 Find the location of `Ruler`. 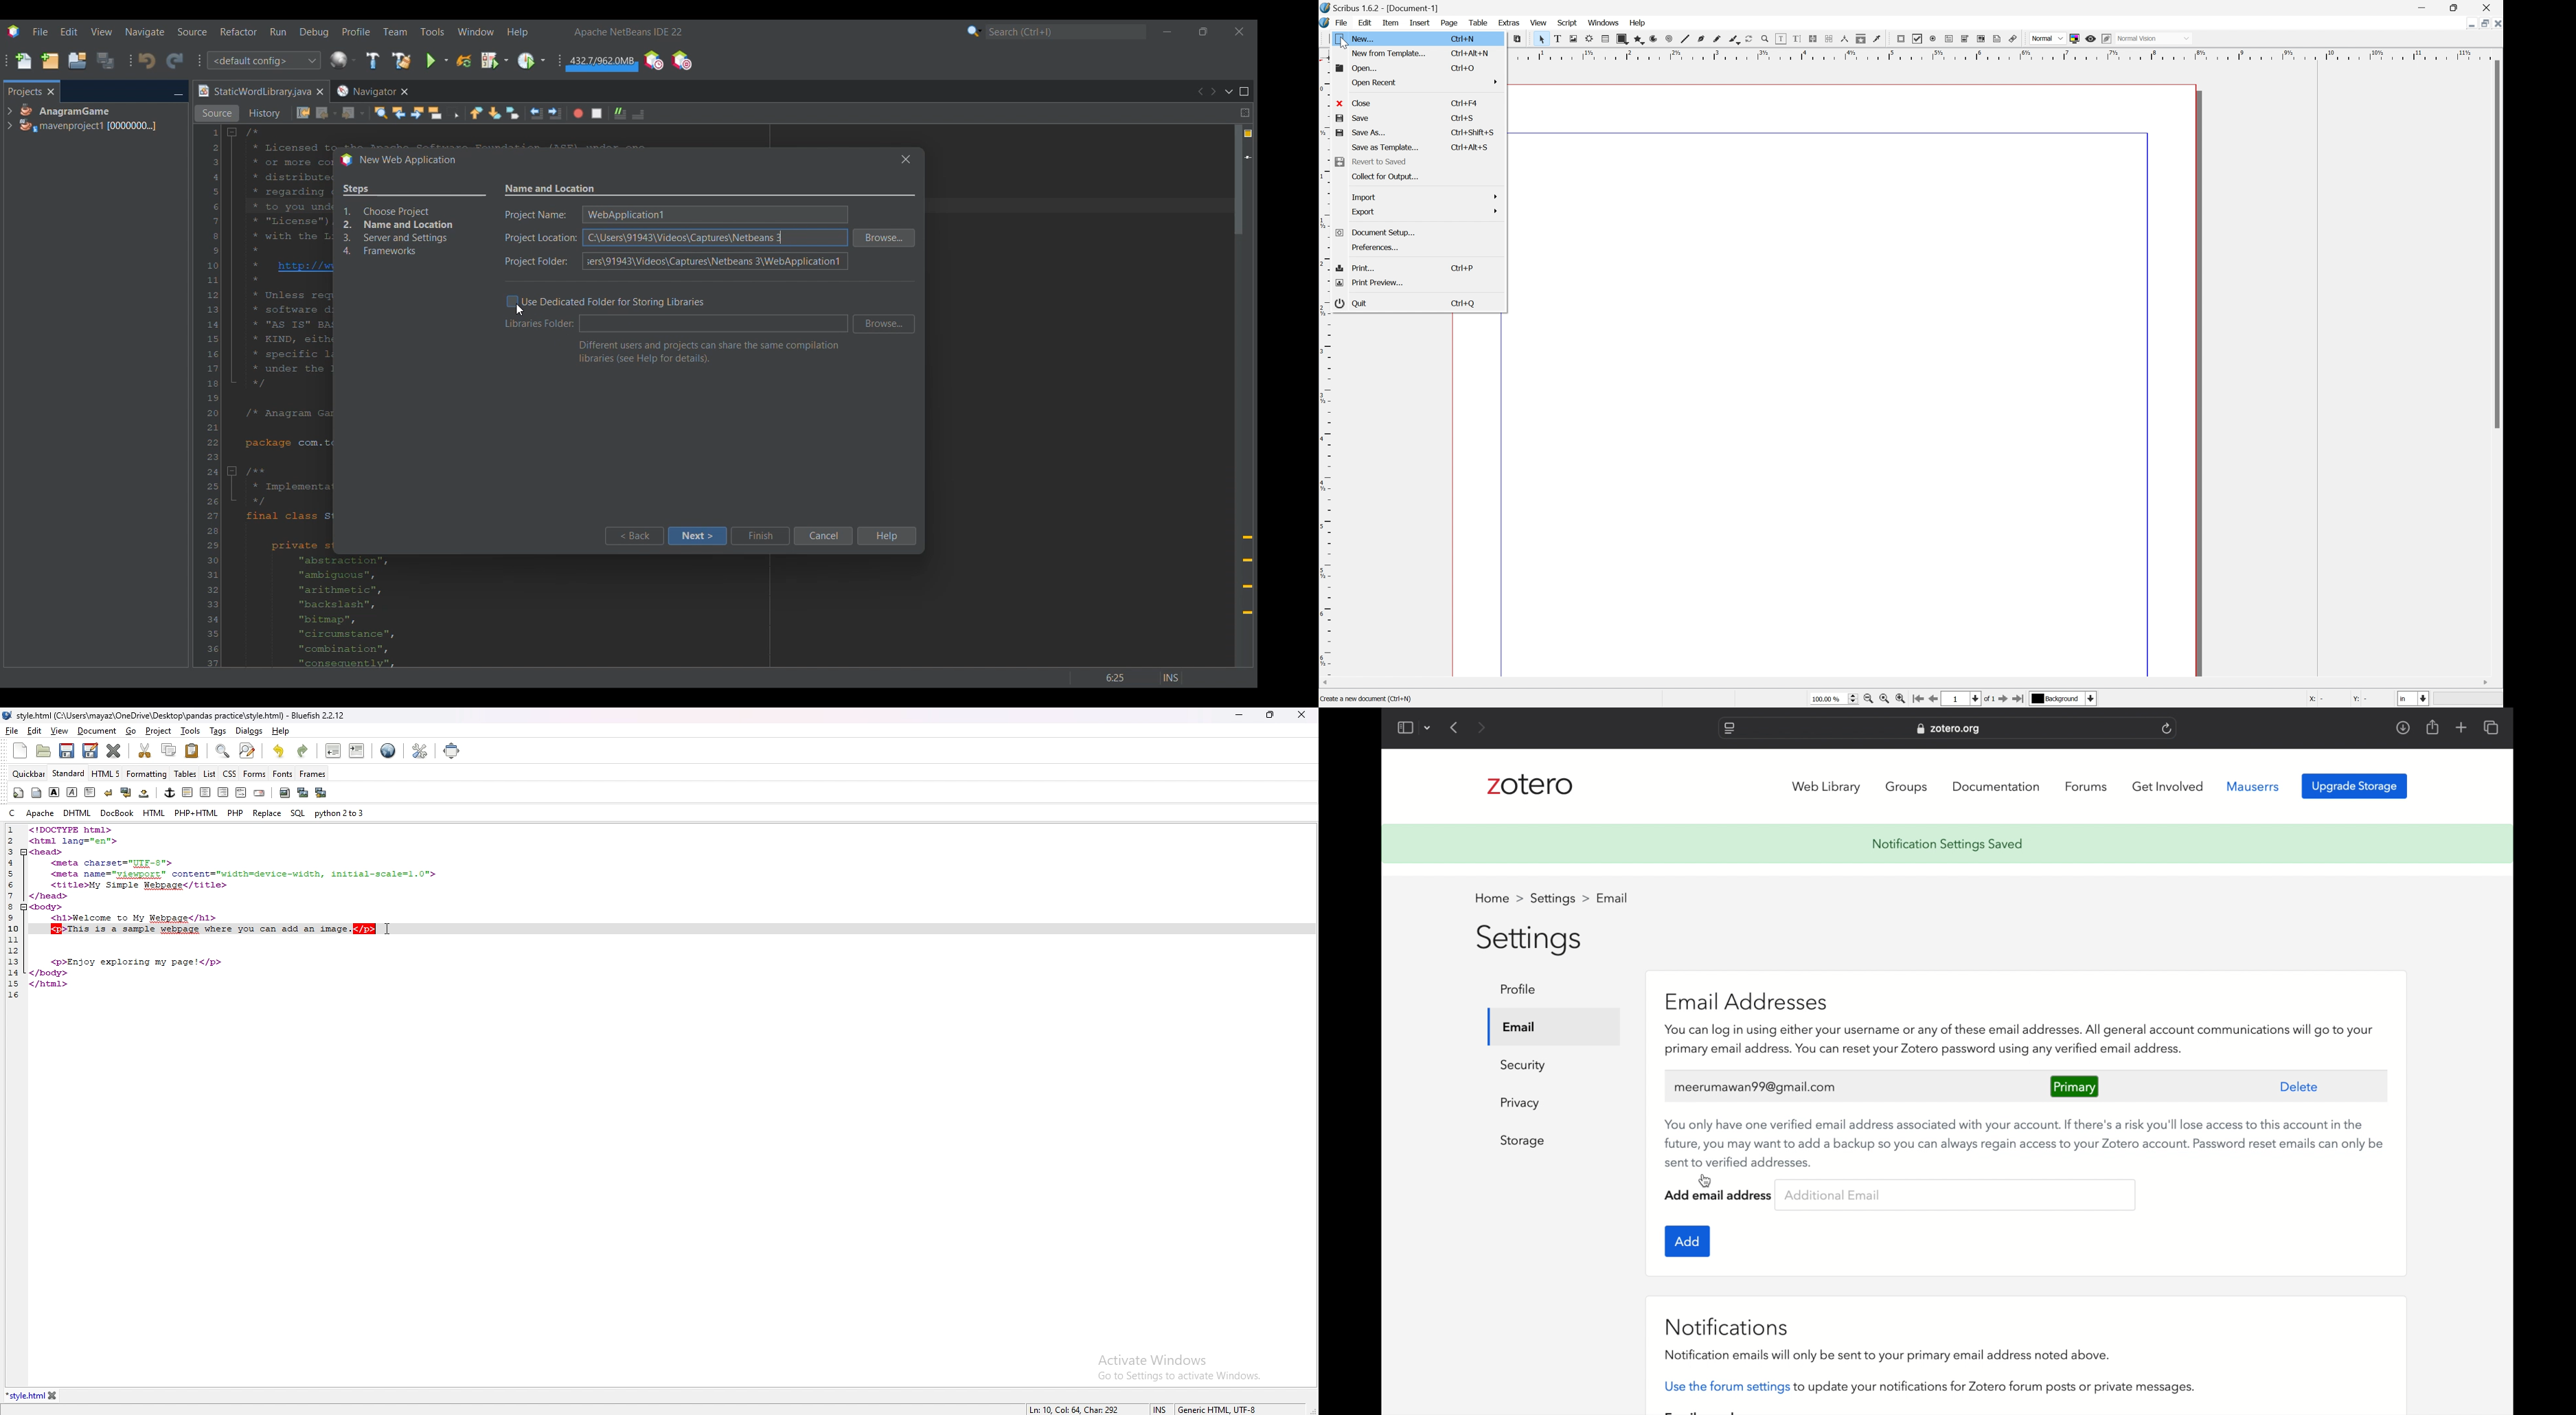

Ruler is located at coordinates (2004, 54).